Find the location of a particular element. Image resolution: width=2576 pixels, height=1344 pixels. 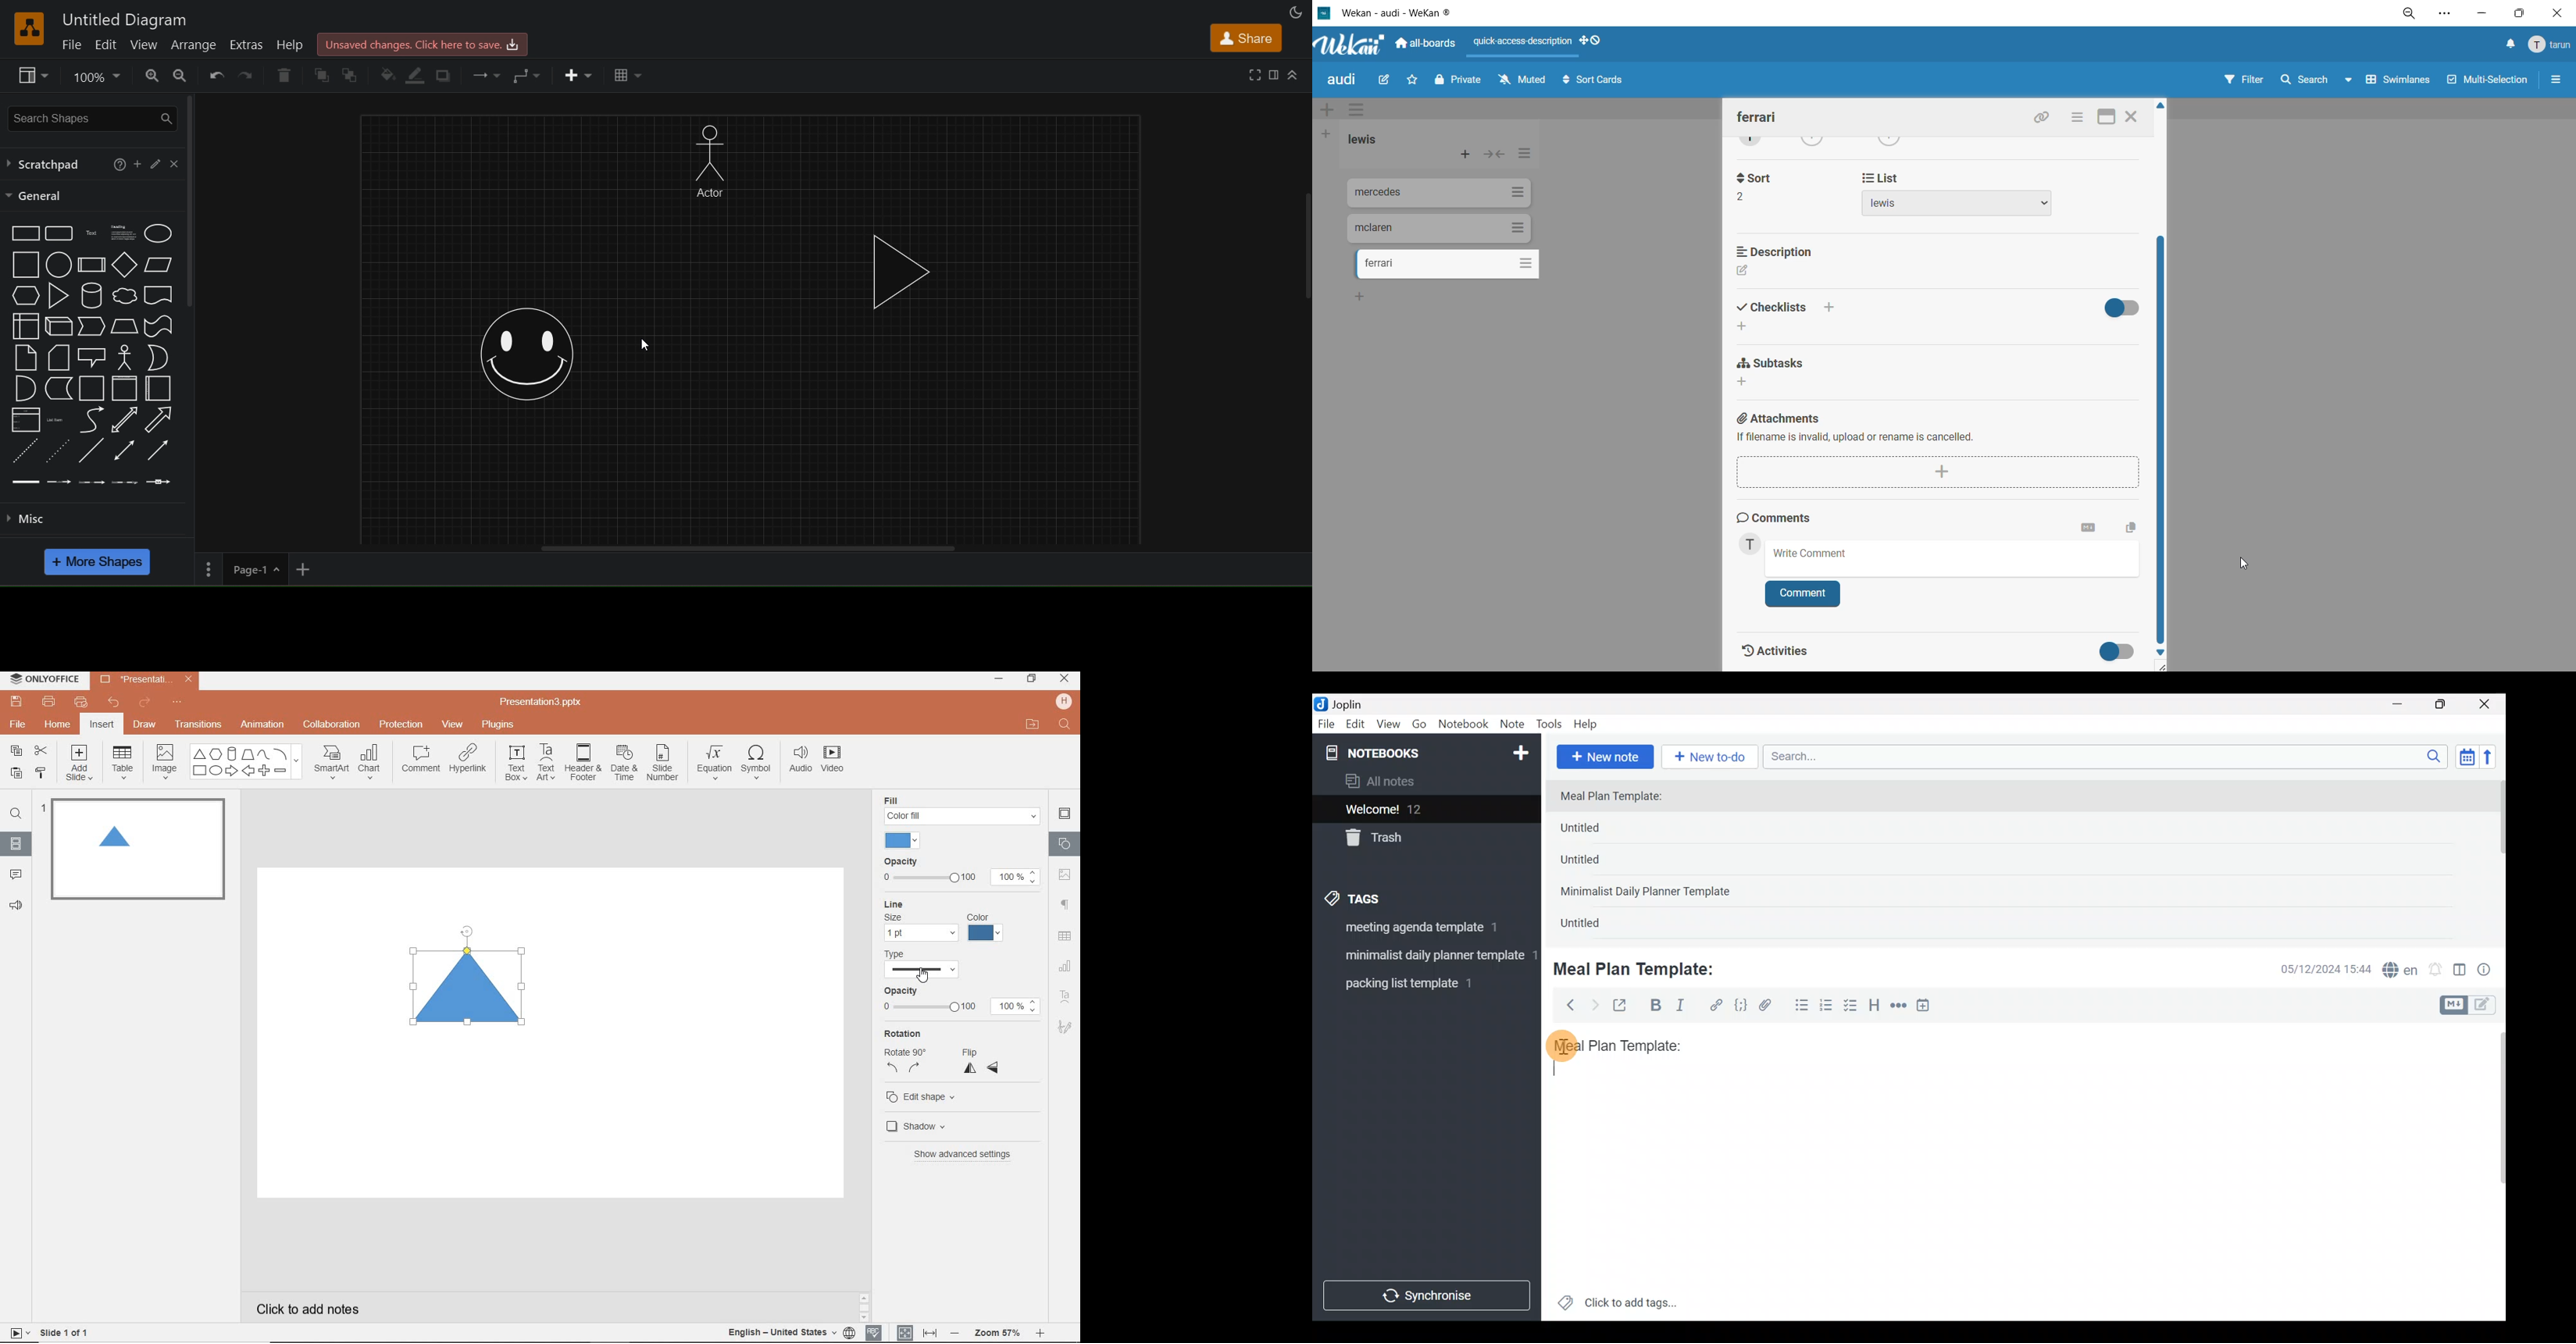

logo is located at coordinates (29, 28).